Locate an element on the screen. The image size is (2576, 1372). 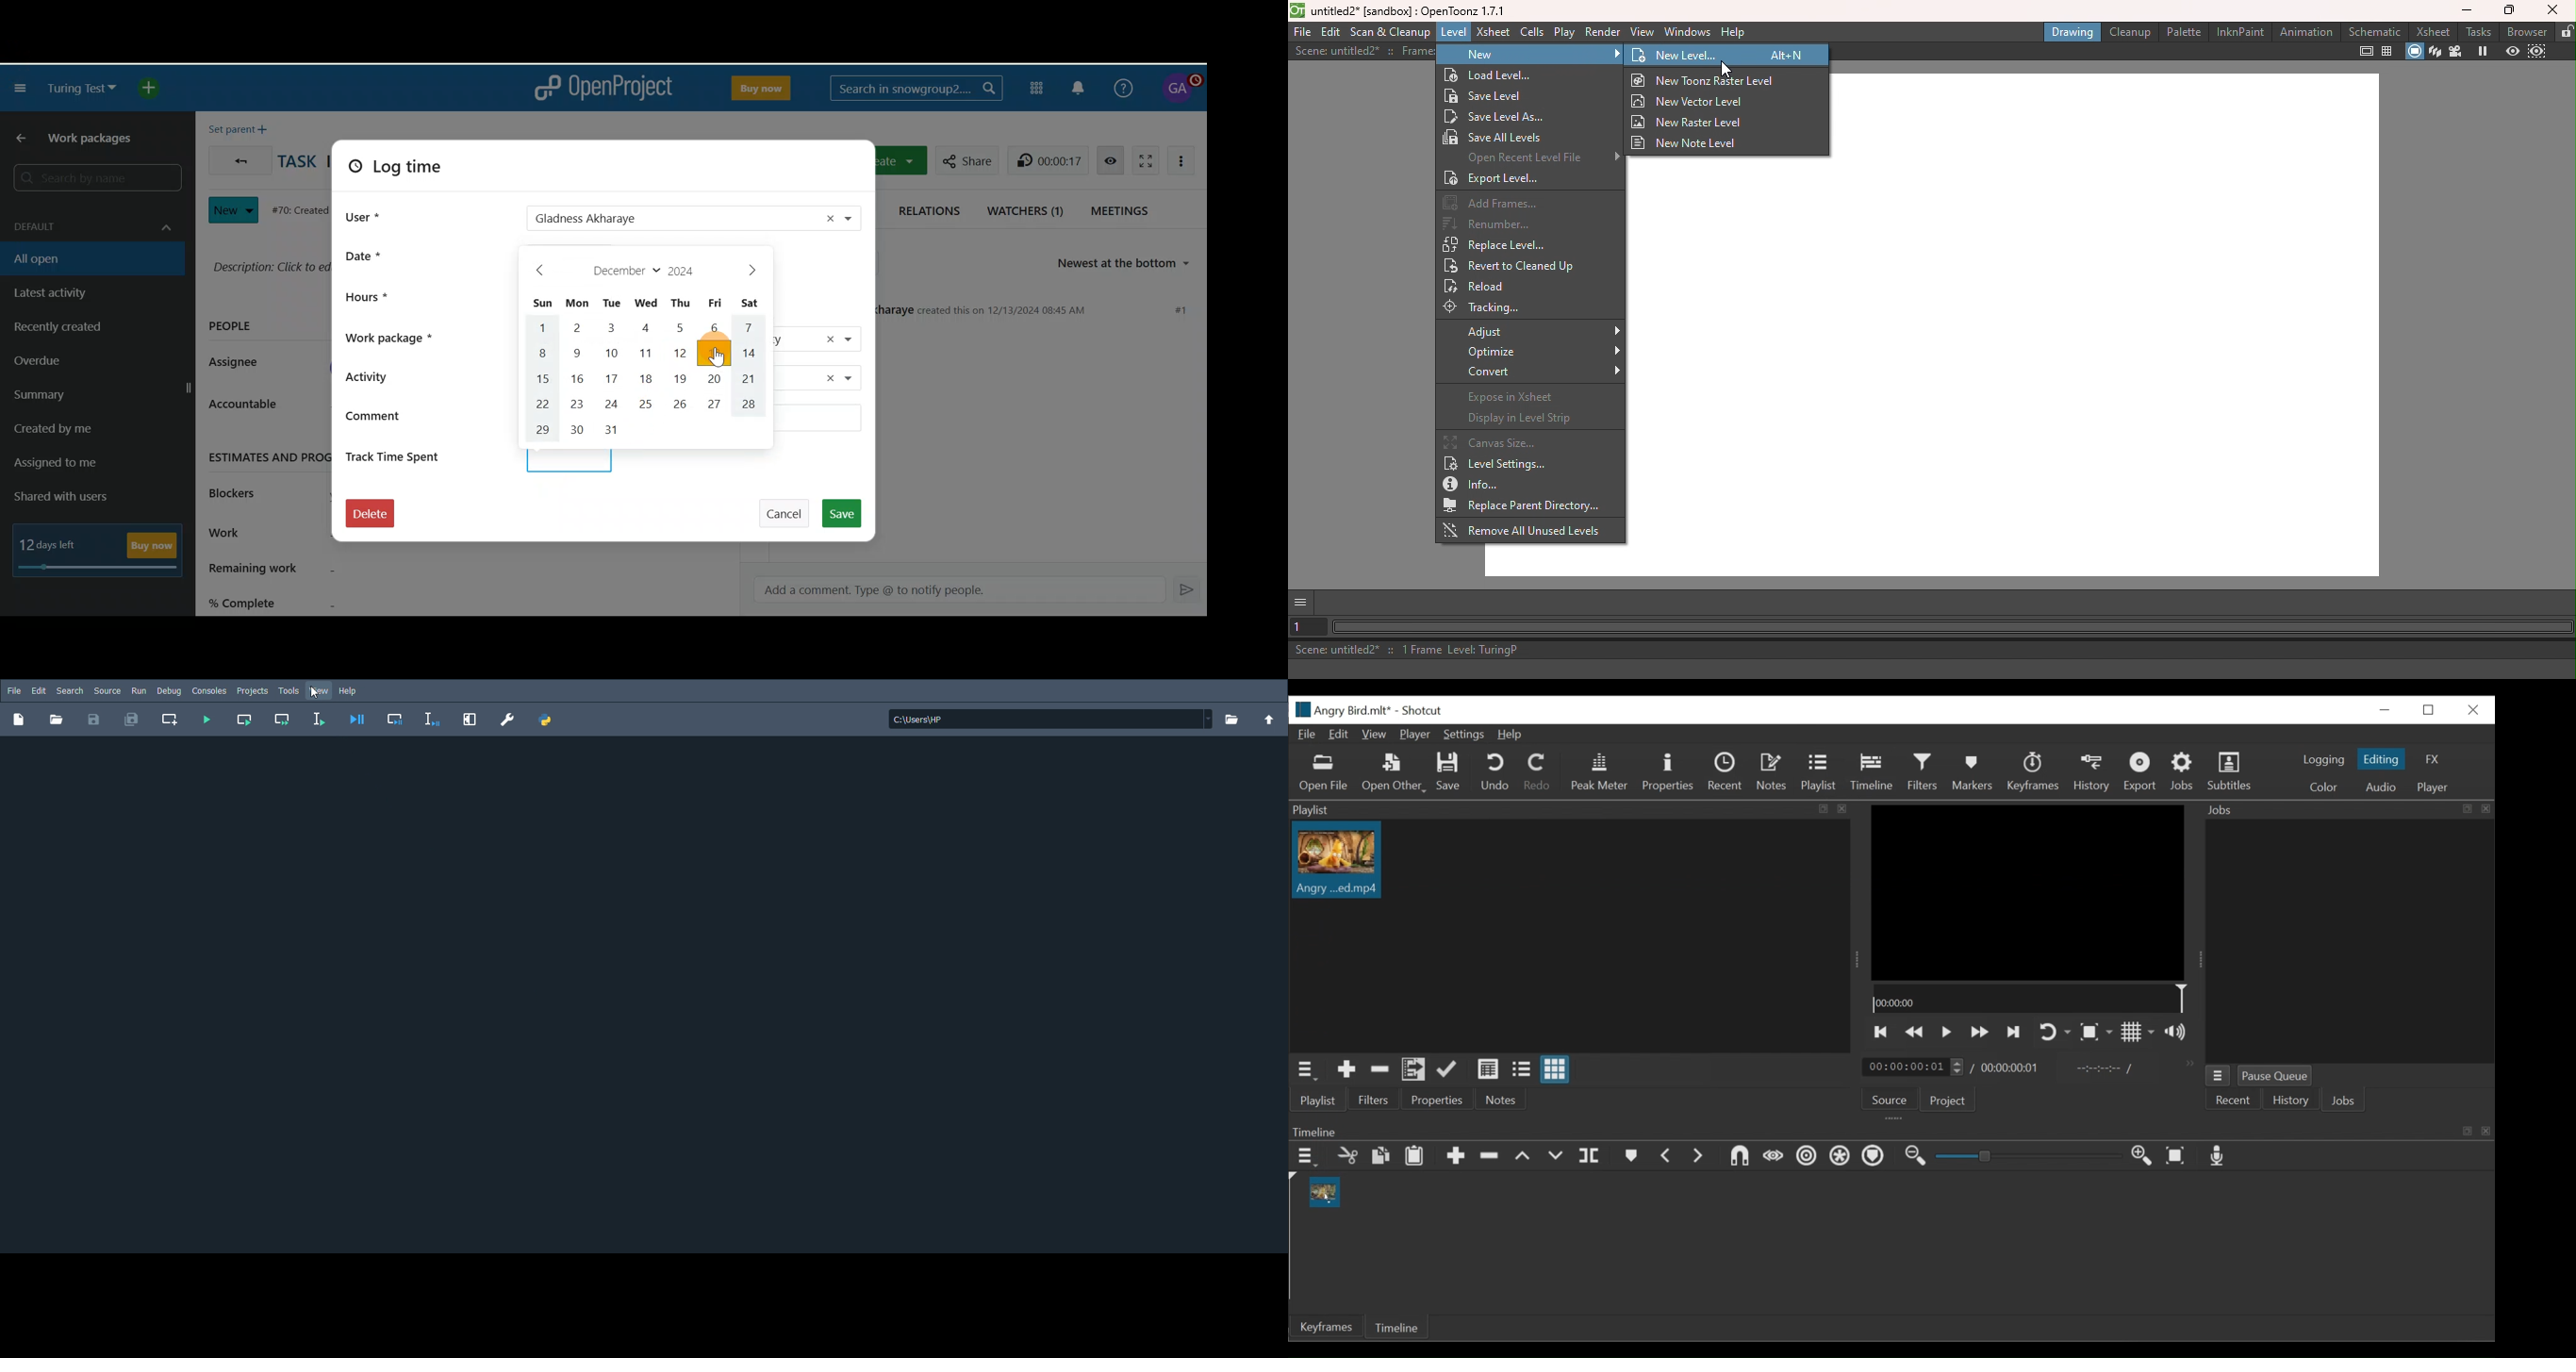
Run current cell and go to the next one is located at coordinates (281, 719).